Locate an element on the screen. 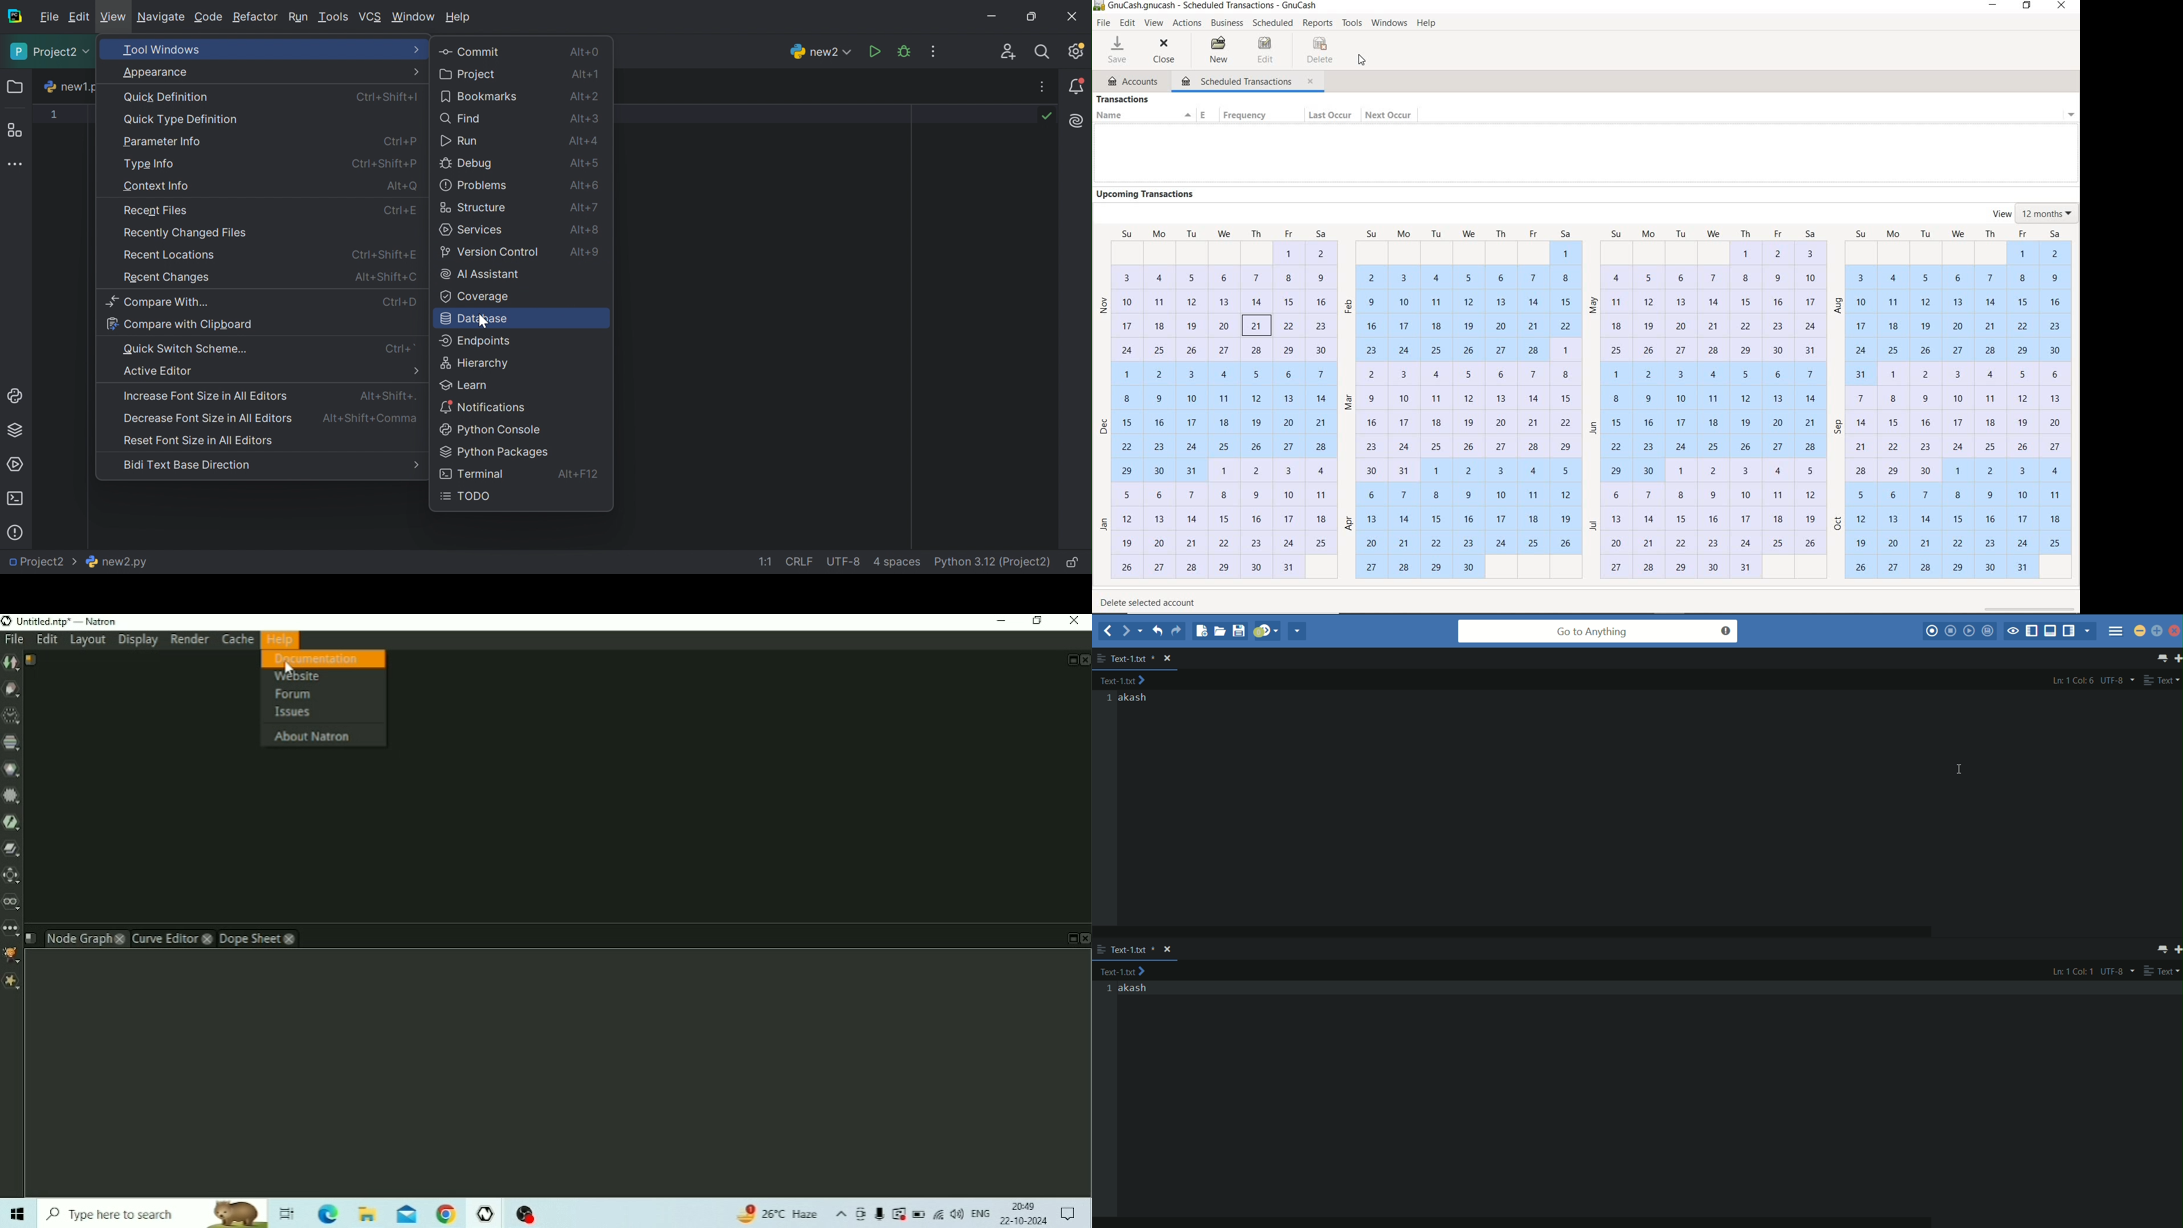 The image size is (2184, 1232). NAME is located at coordinates (1143, 117).